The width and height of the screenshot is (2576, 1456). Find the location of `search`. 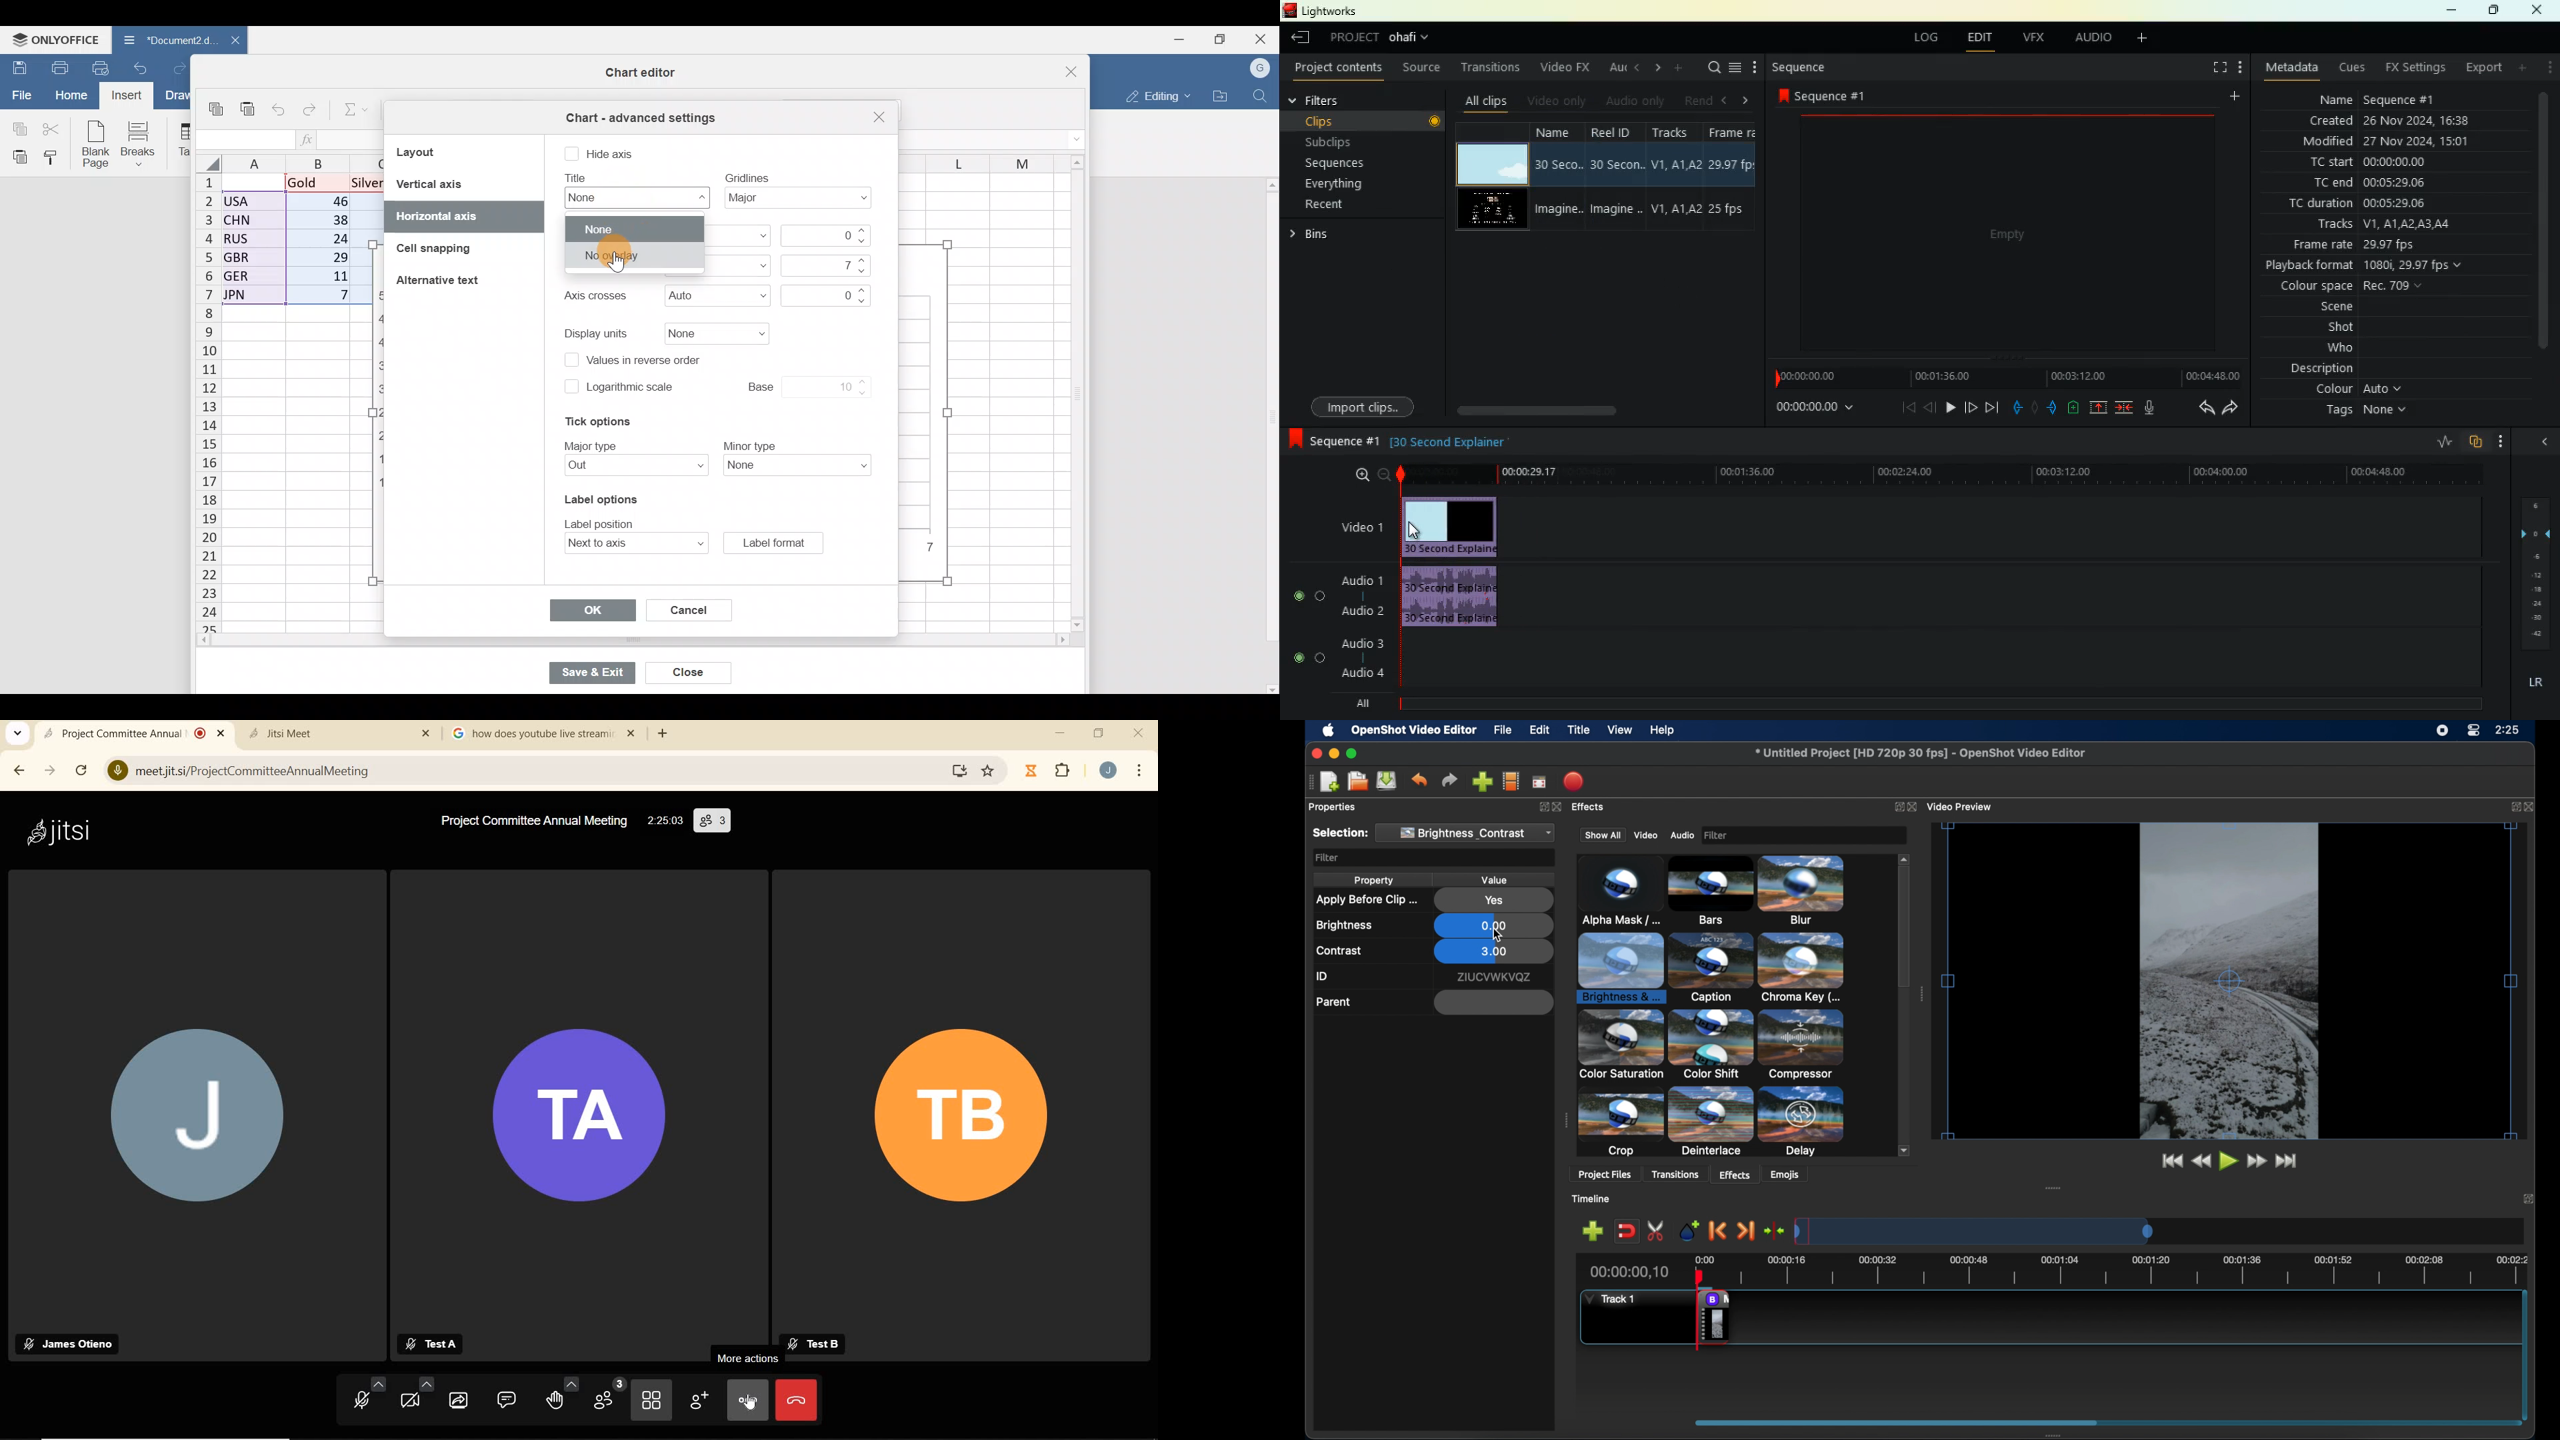

search is located at coordinates (1714, 69).